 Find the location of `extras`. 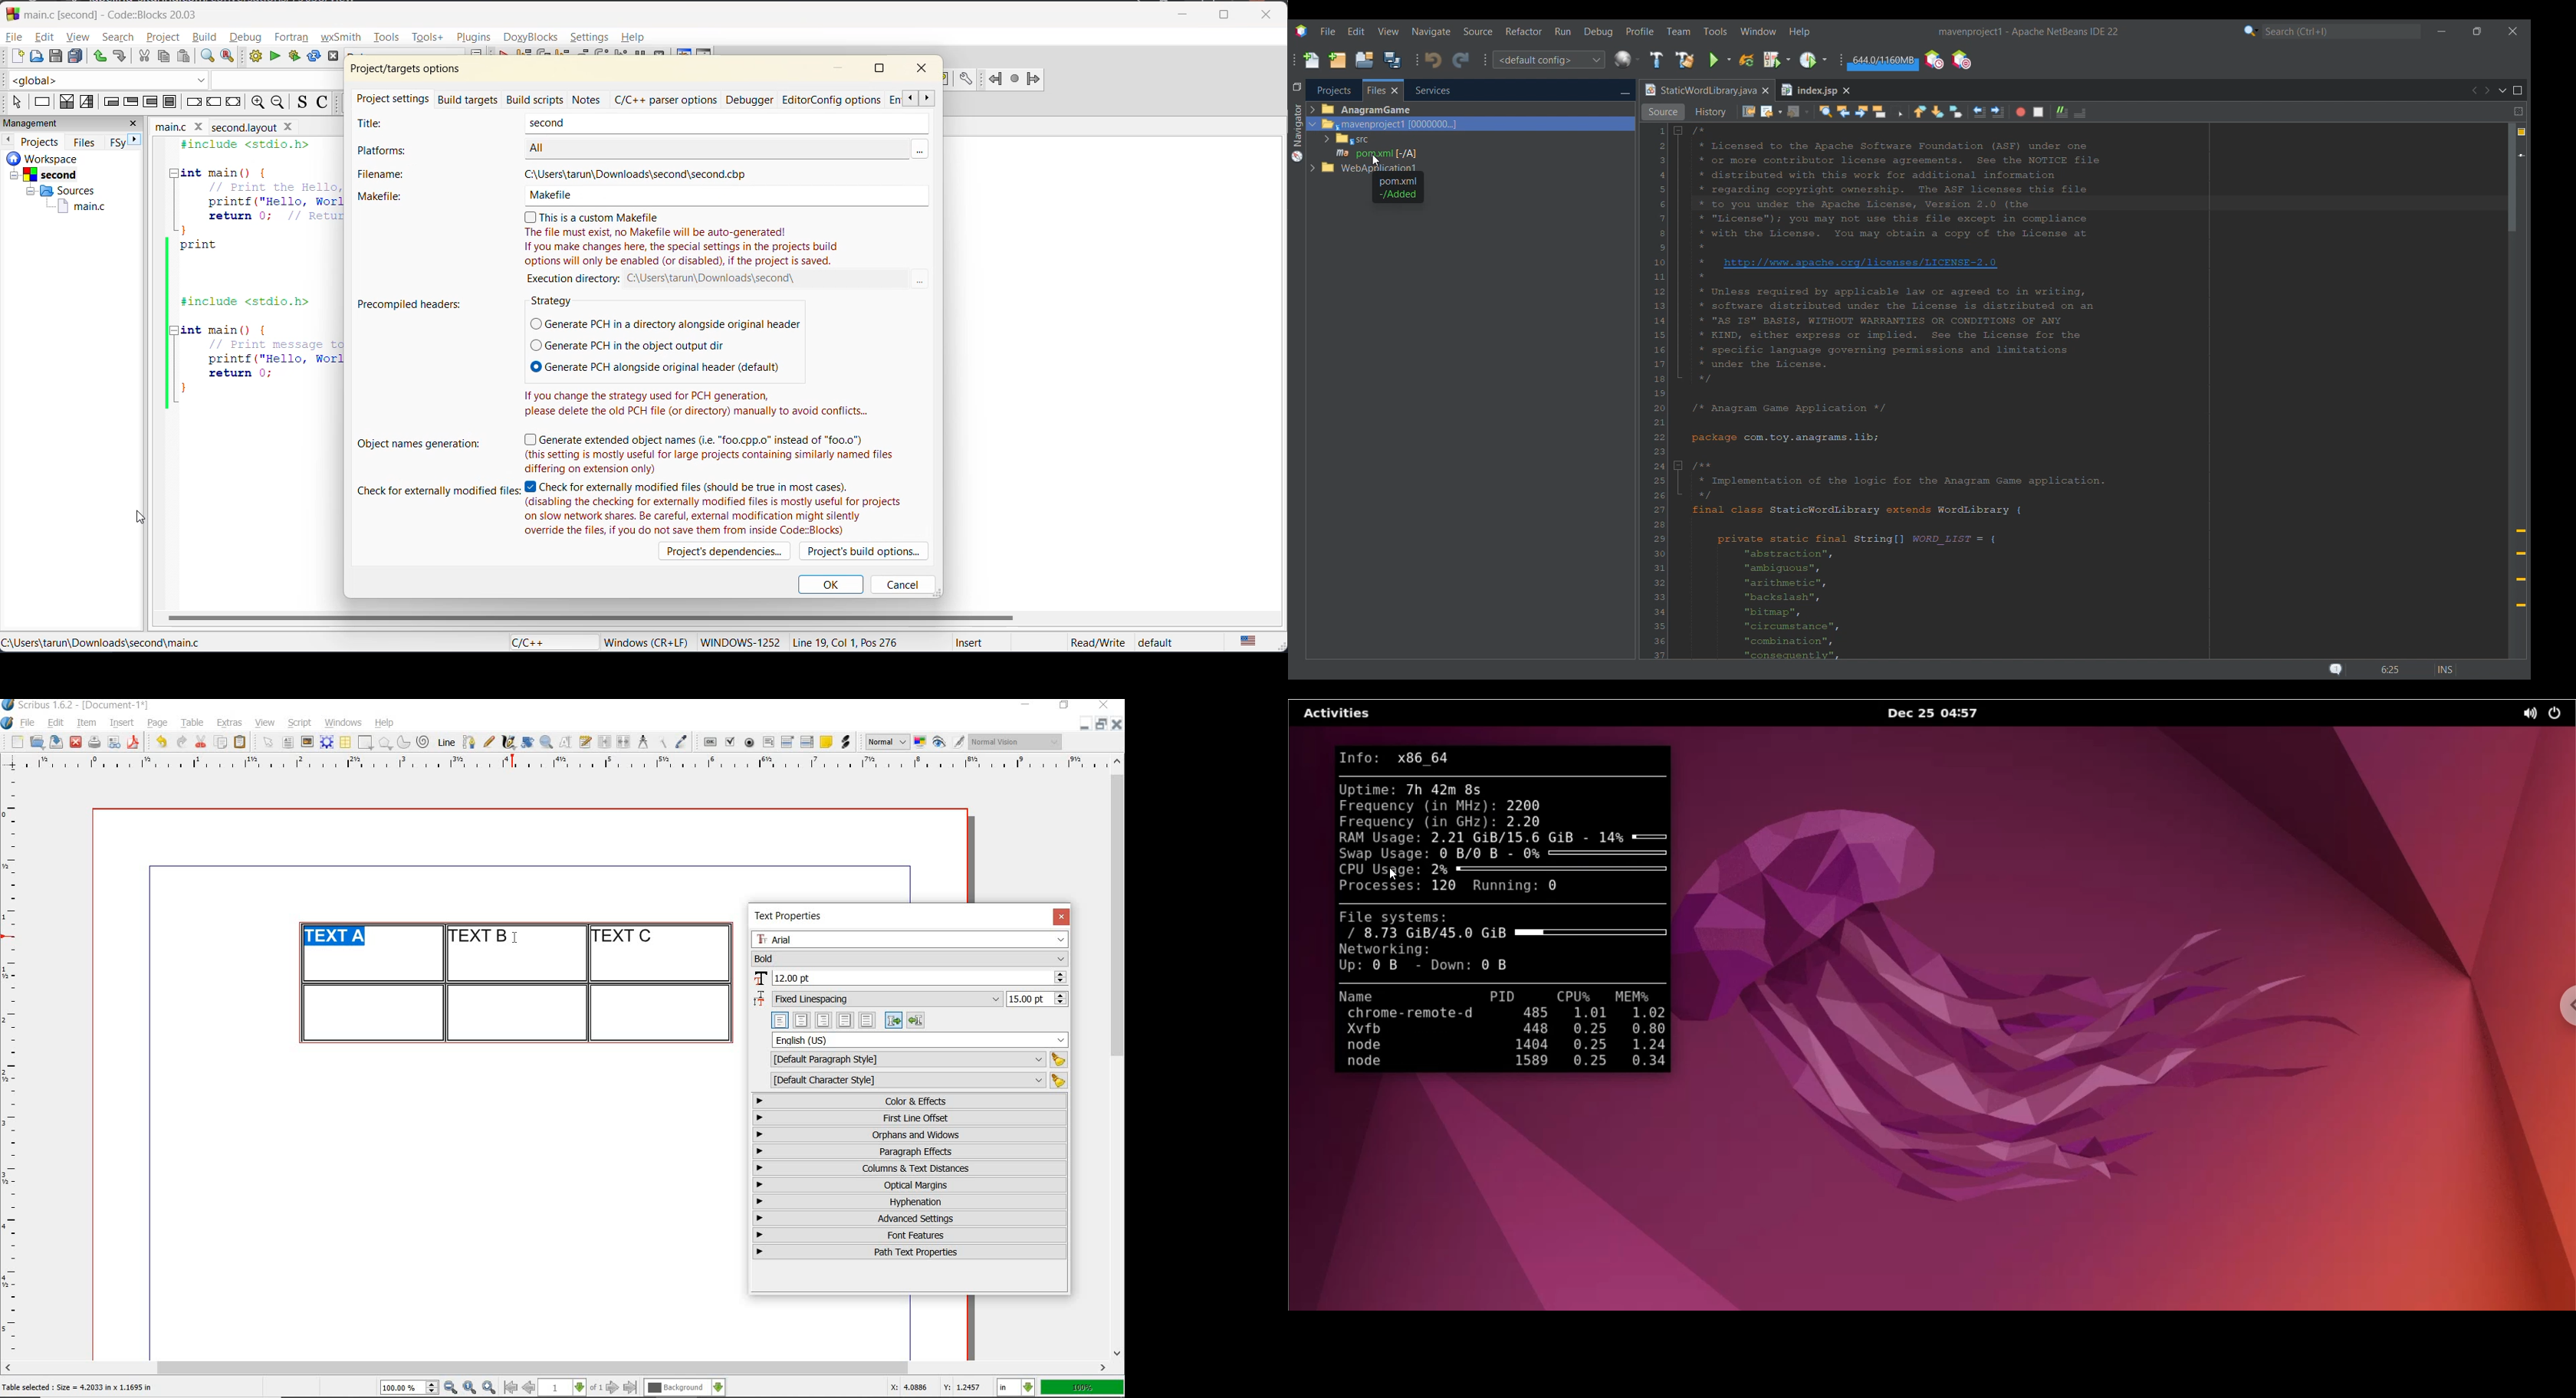

extras is located at coordinates (230, 724).